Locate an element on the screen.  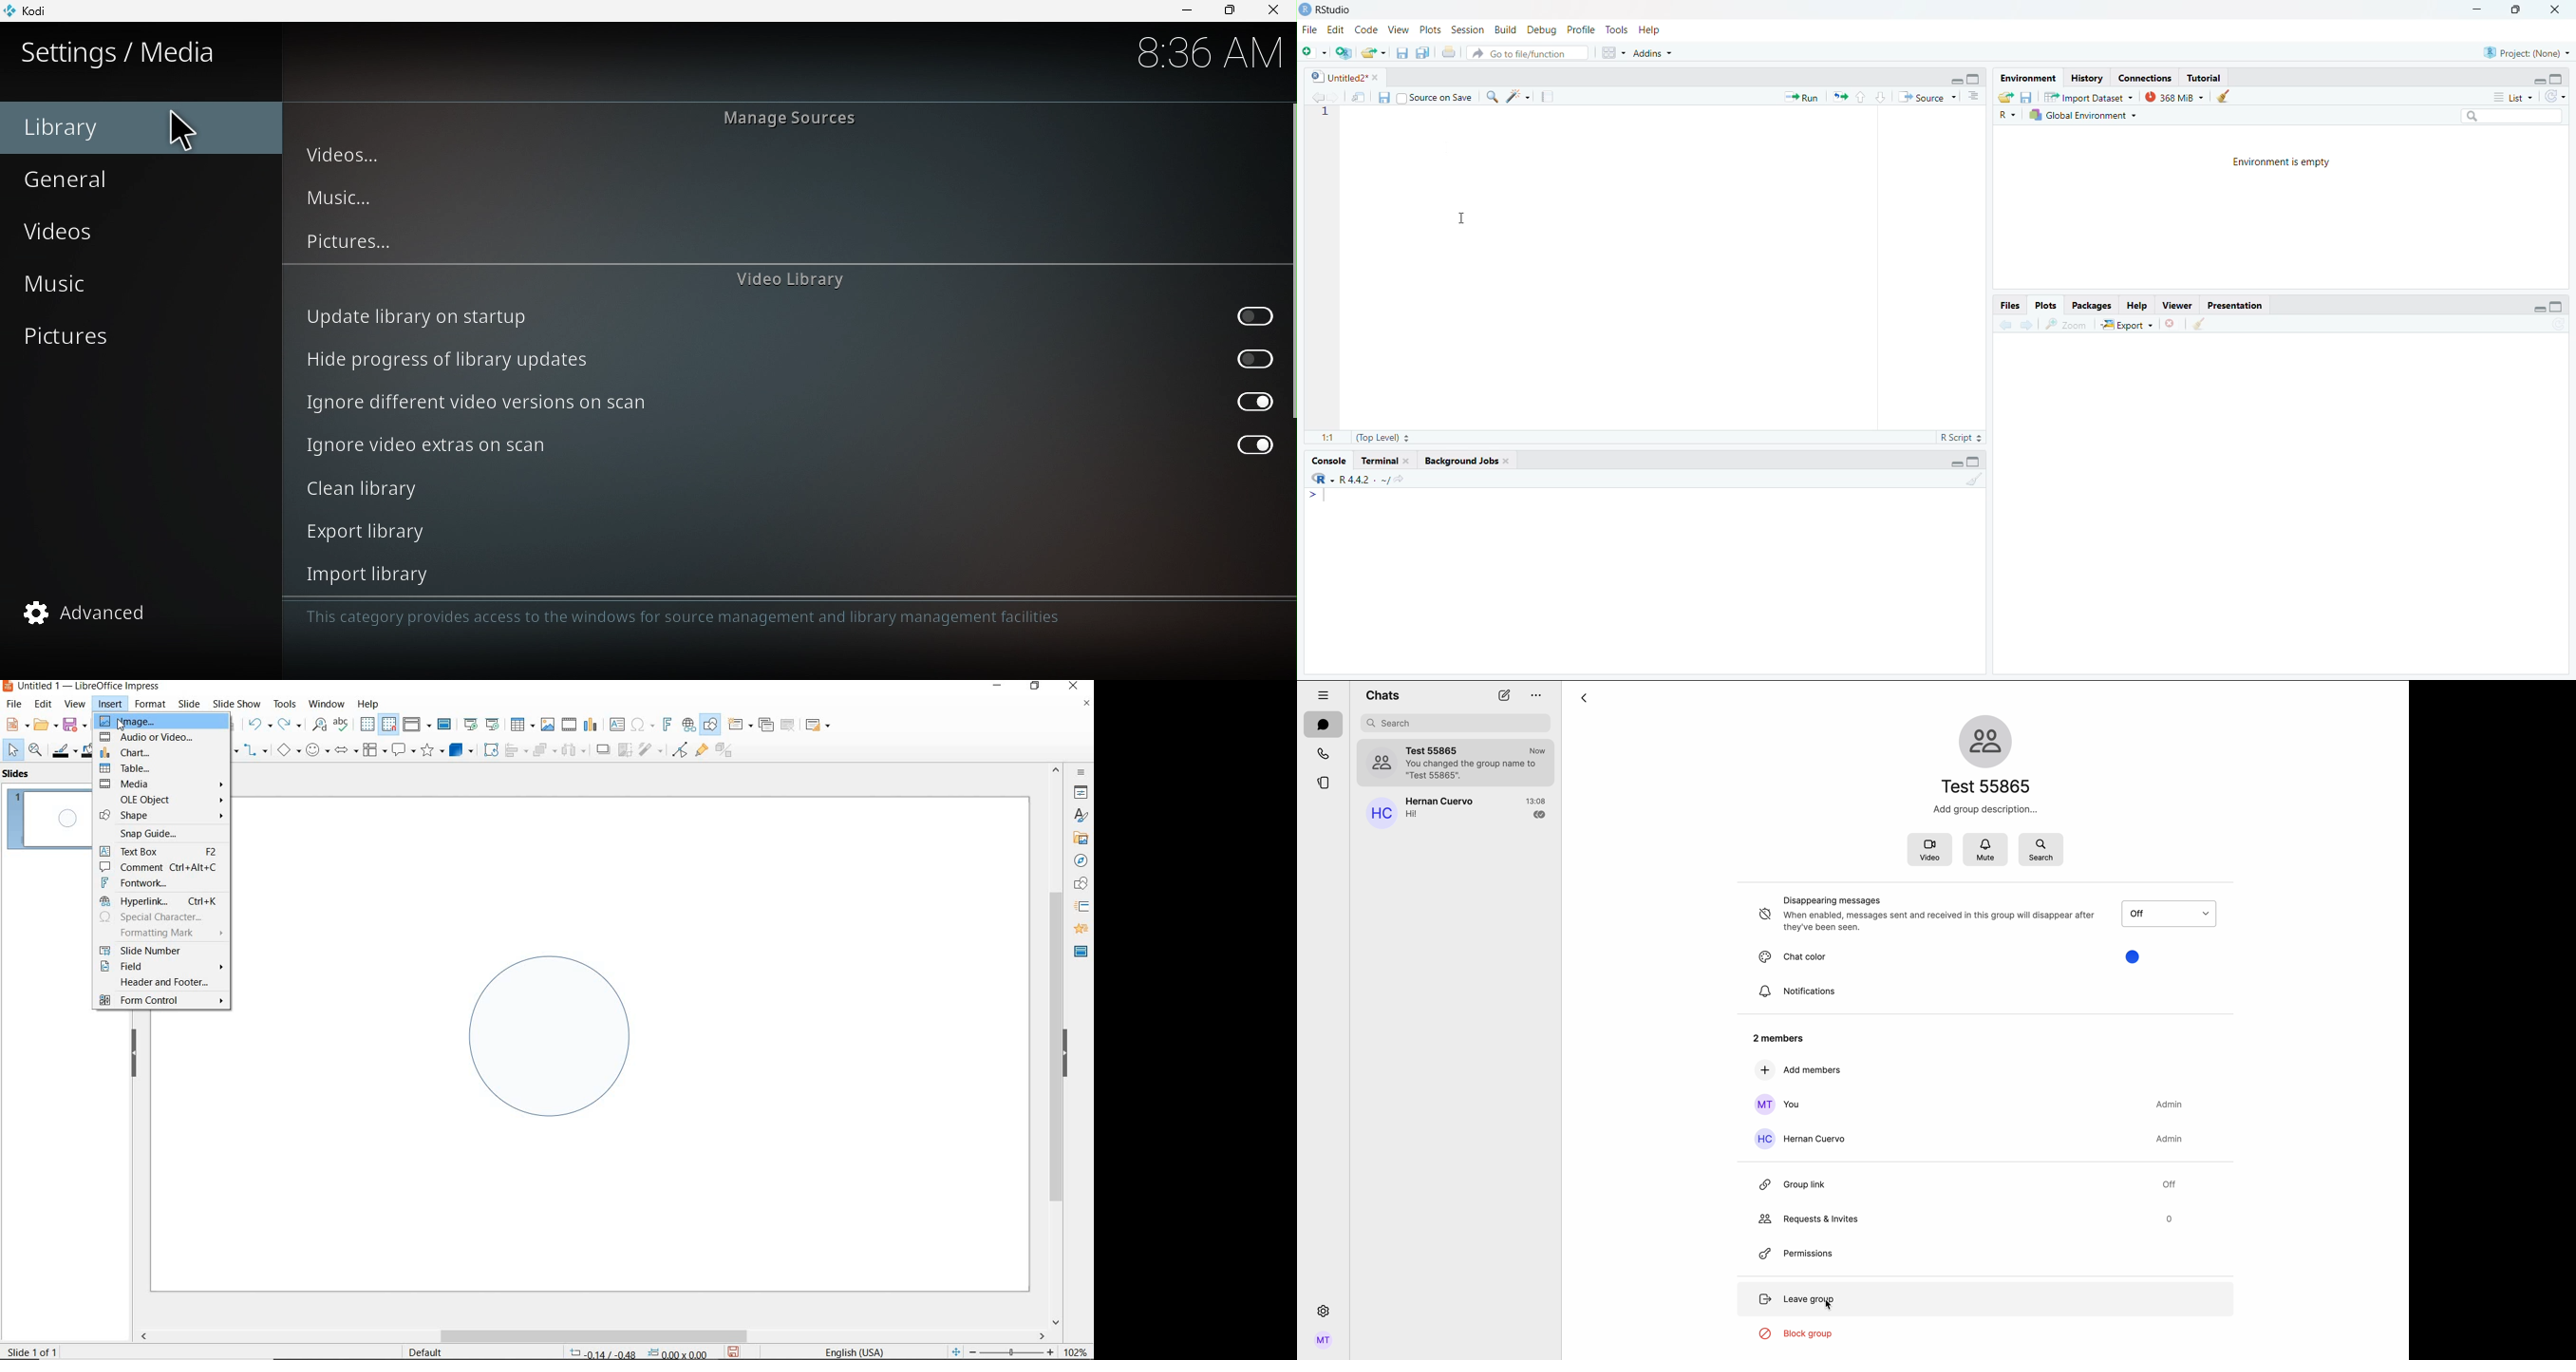
SNAP GUIDE is located at coordinates (160, 833).